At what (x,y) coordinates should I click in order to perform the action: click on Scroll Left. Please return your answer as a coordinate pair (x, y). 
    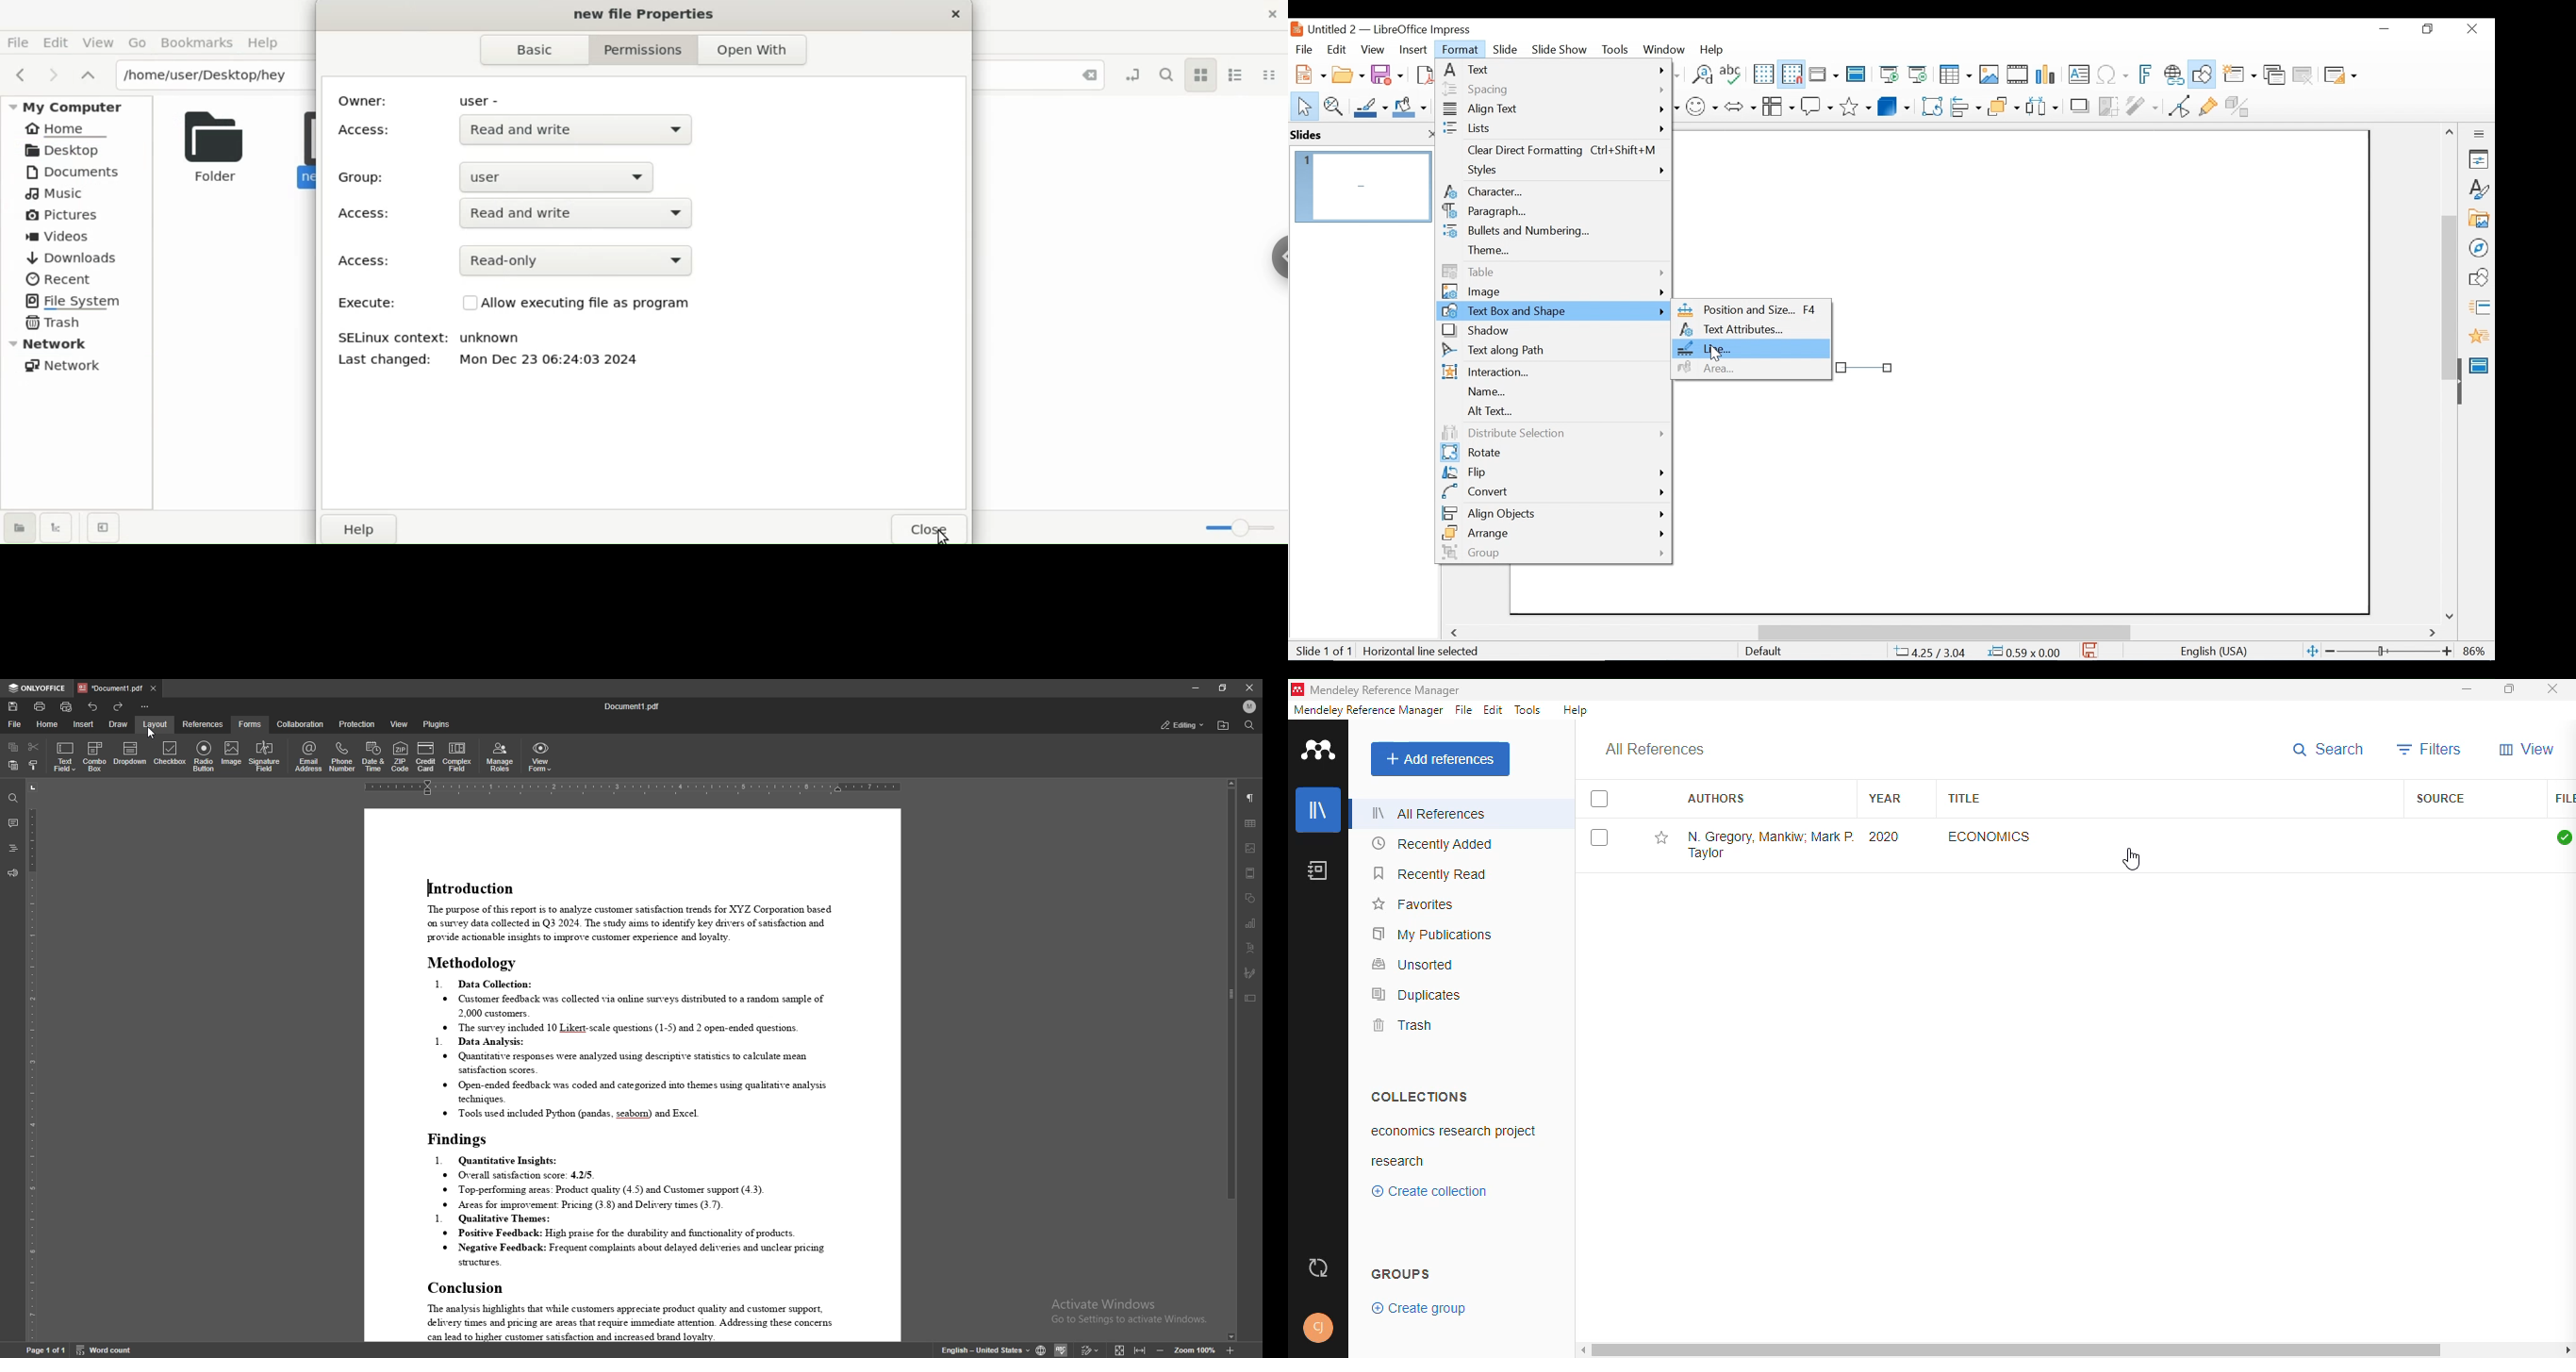
    Looking at the image, I should click on (1456, 633).